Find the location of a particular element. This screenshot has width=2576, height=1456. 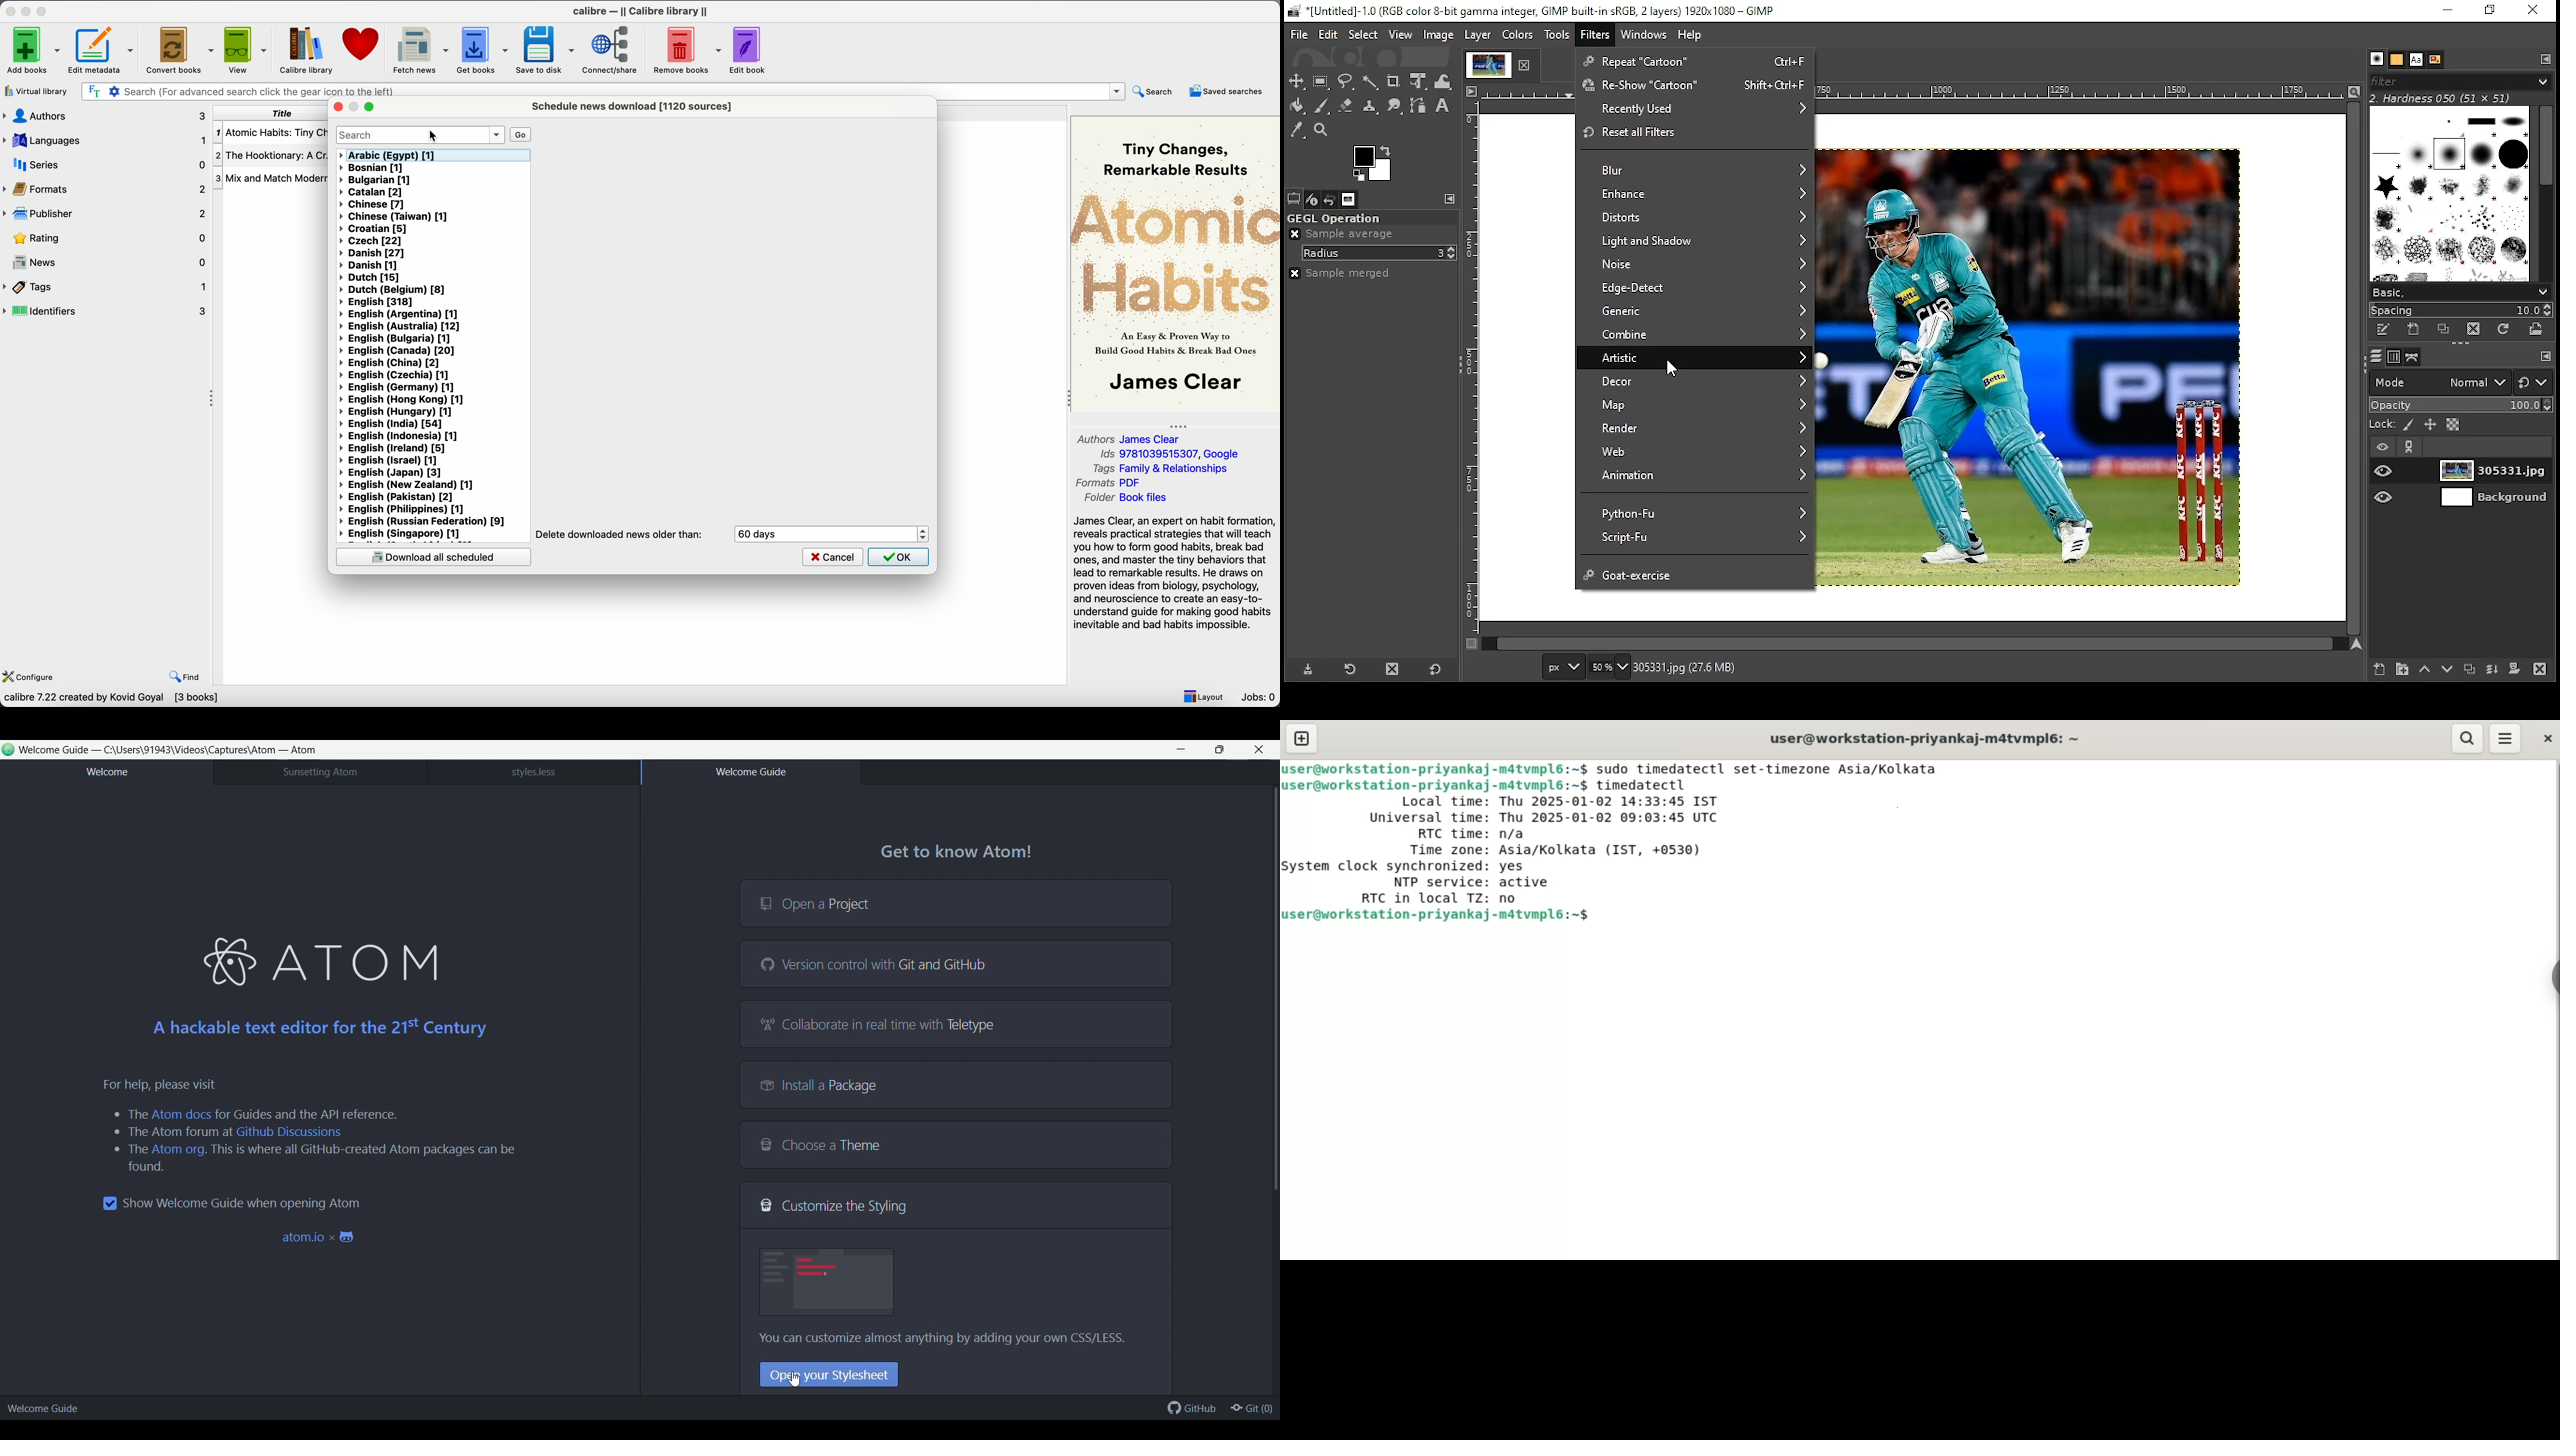

Formats Pdf is located at coordinates (1110, 483).